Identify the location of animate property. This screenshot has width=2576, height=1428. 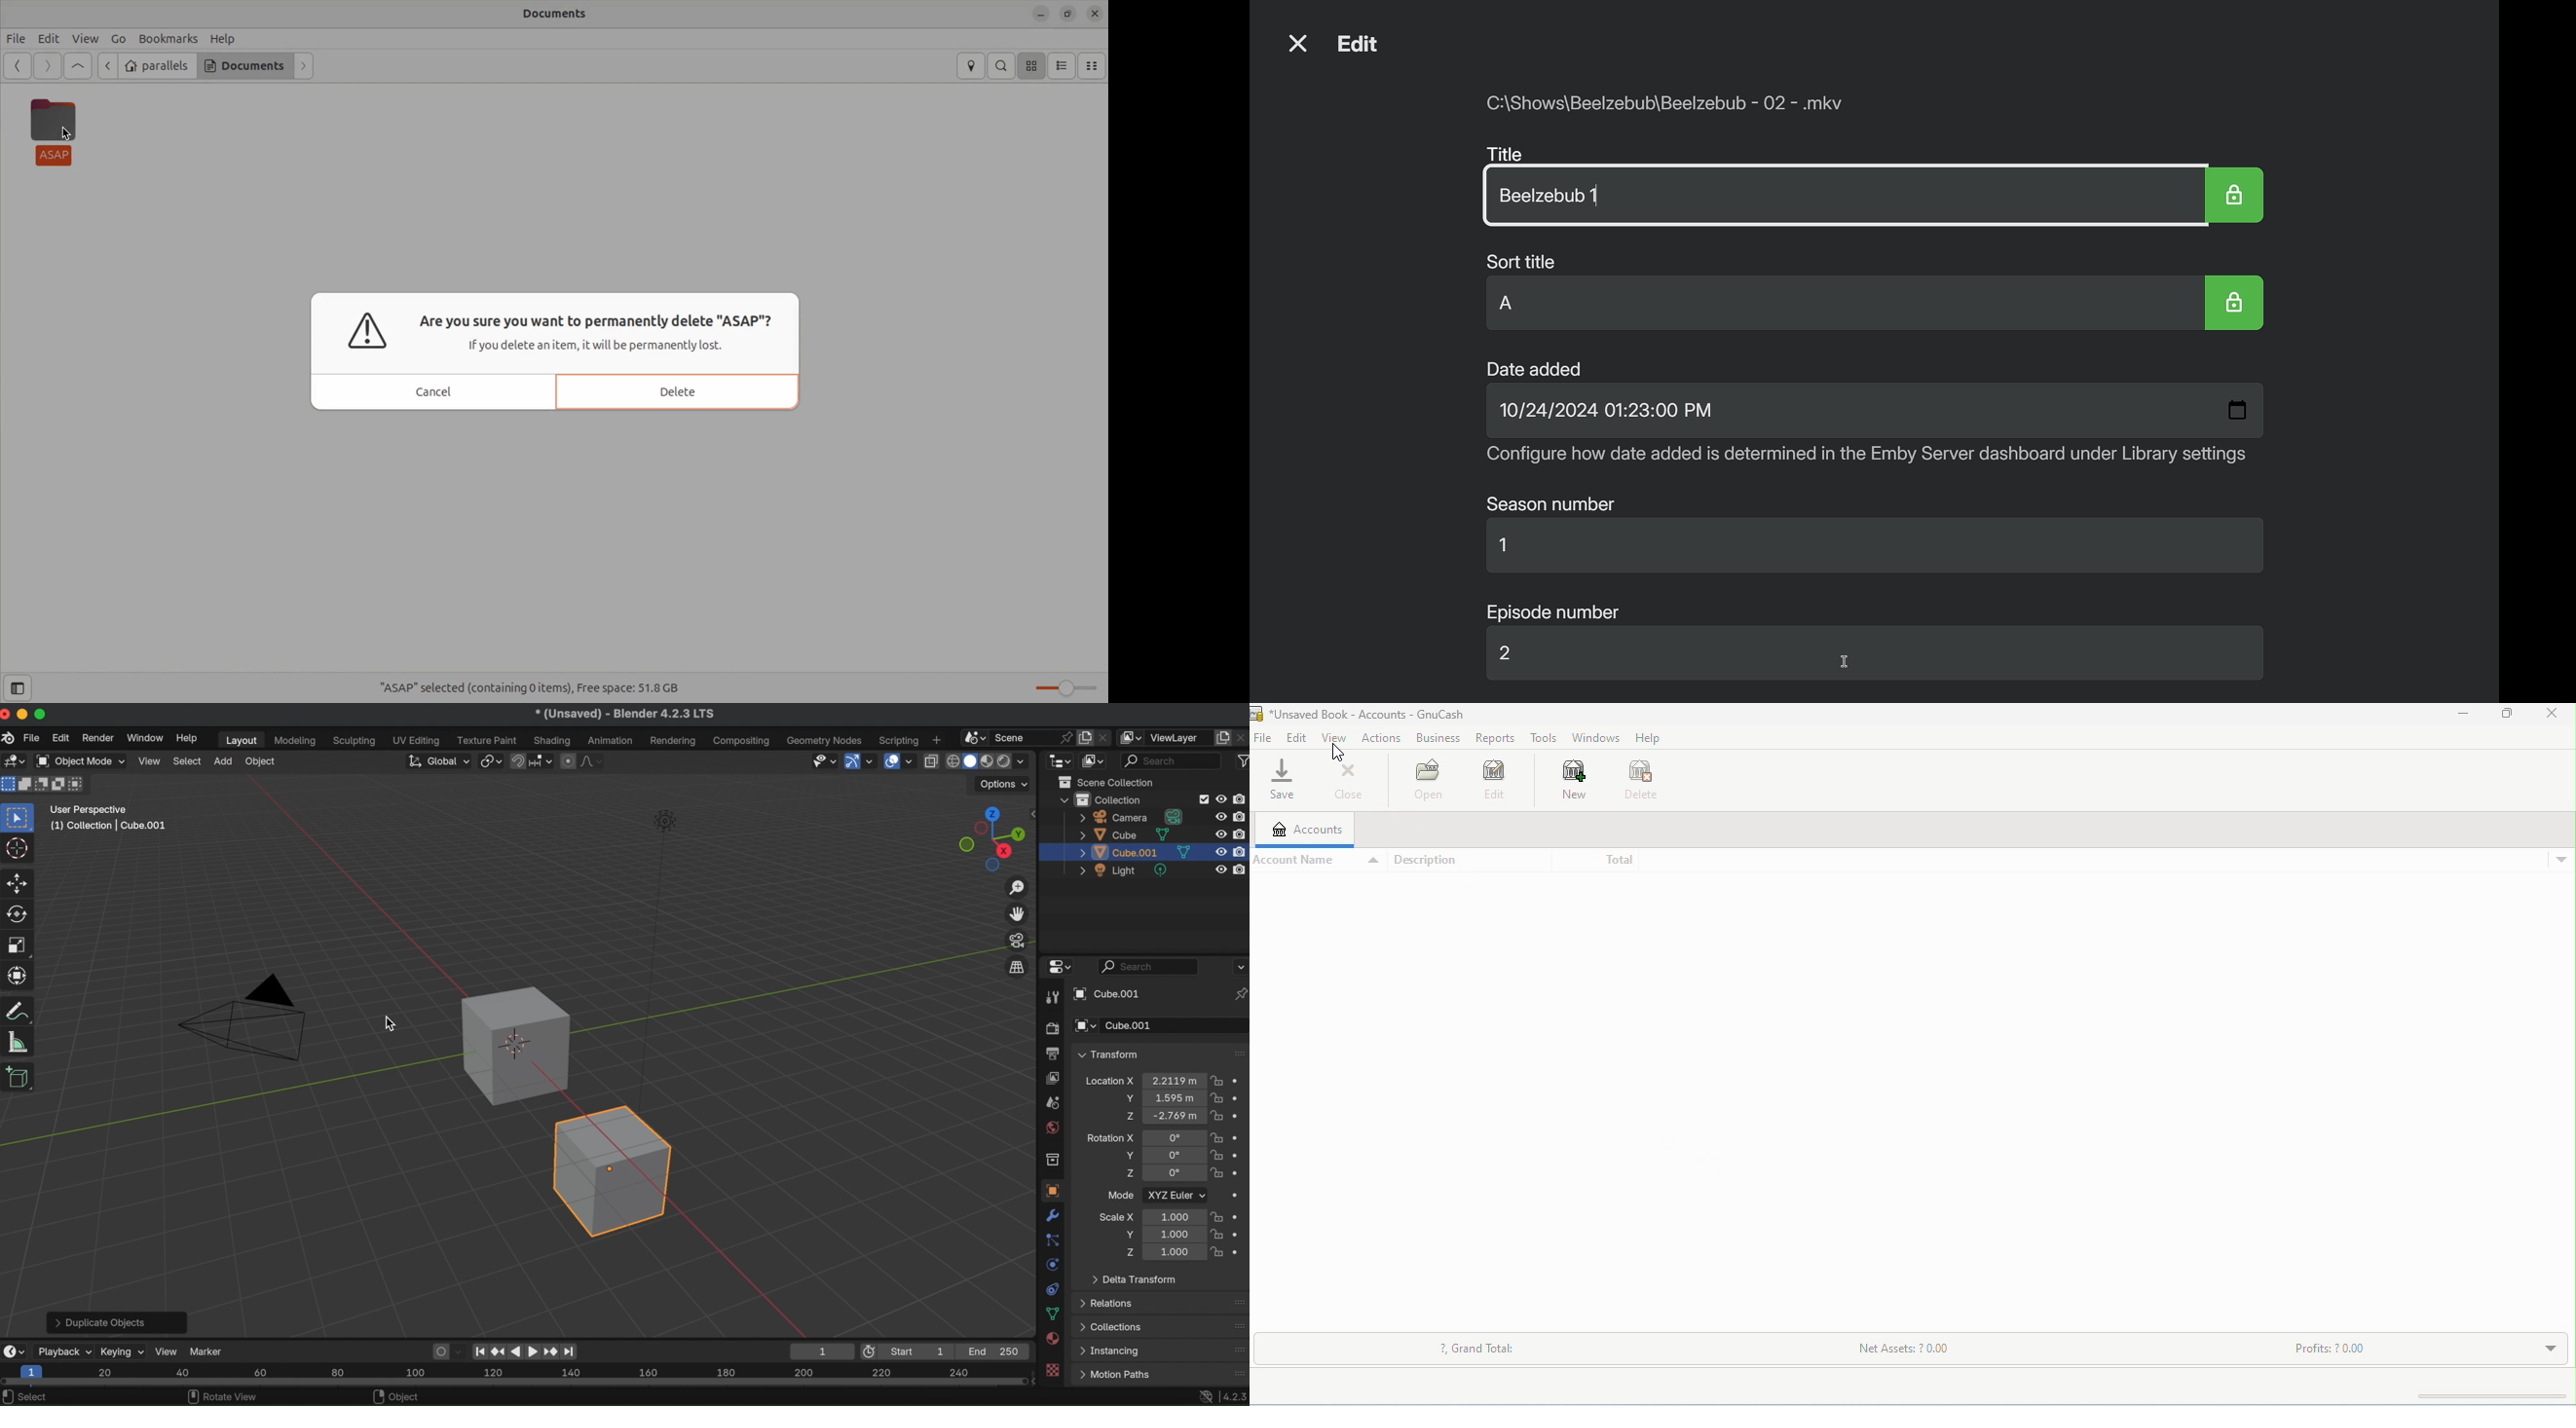
(1240, 1250).